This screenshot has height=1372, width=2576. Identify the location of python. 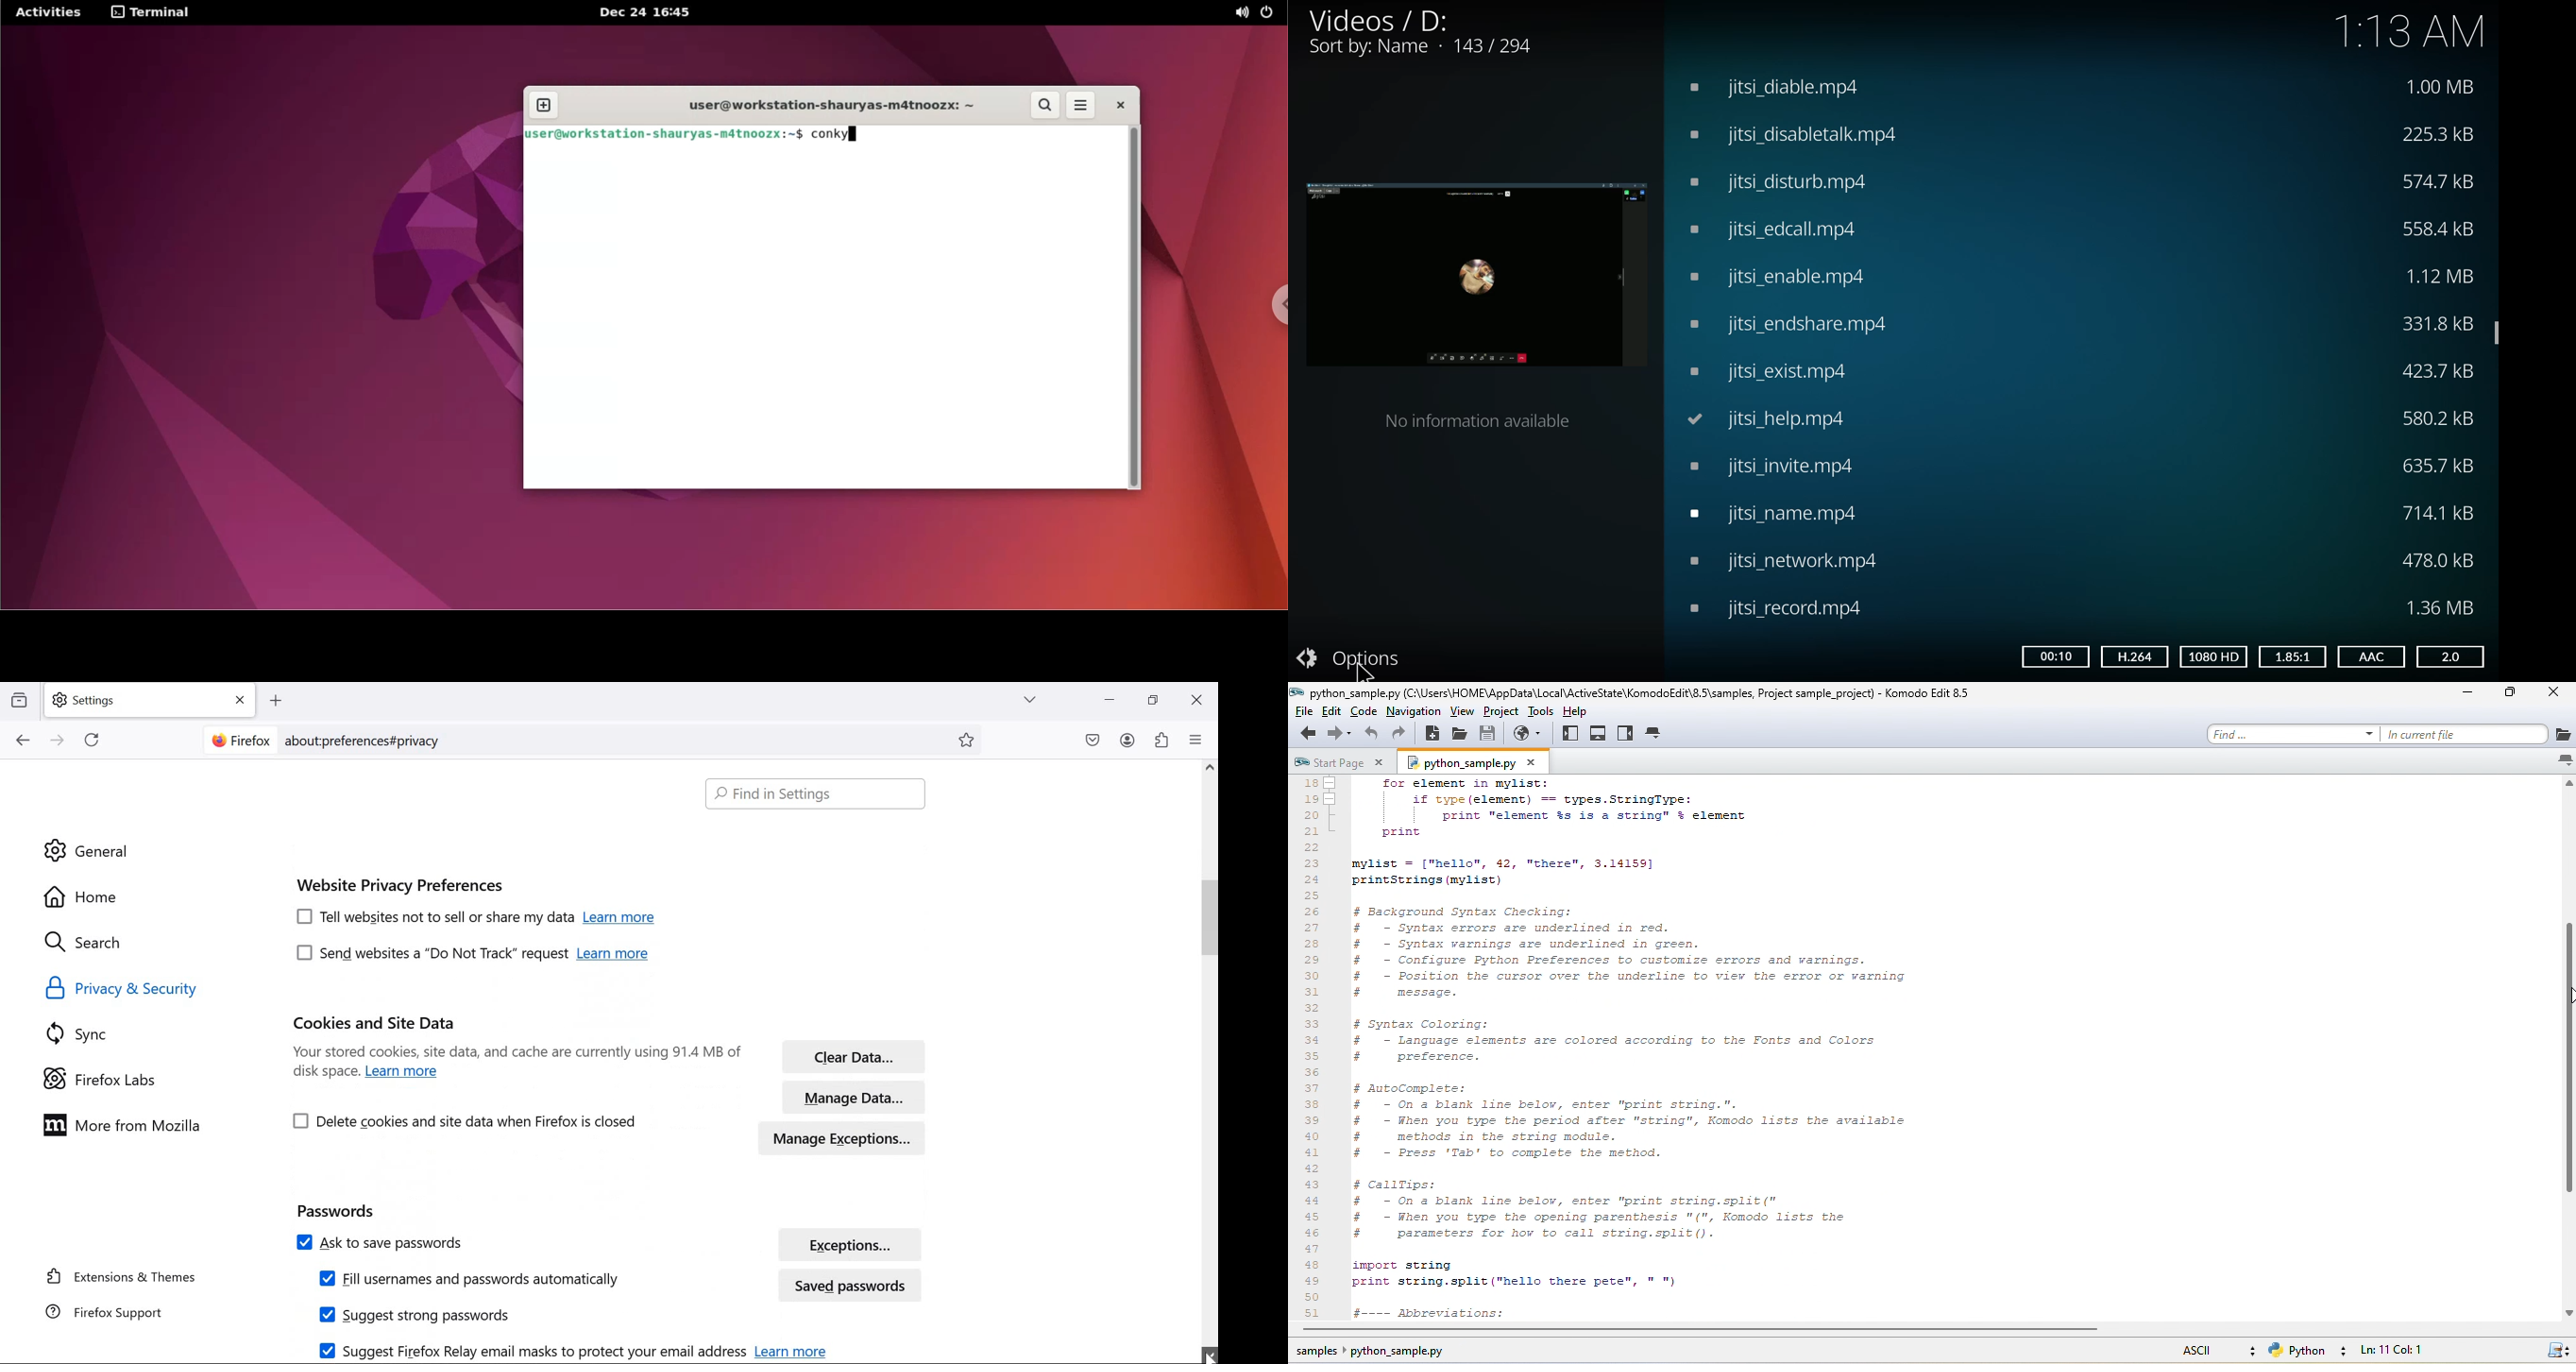
(2311, 1351).